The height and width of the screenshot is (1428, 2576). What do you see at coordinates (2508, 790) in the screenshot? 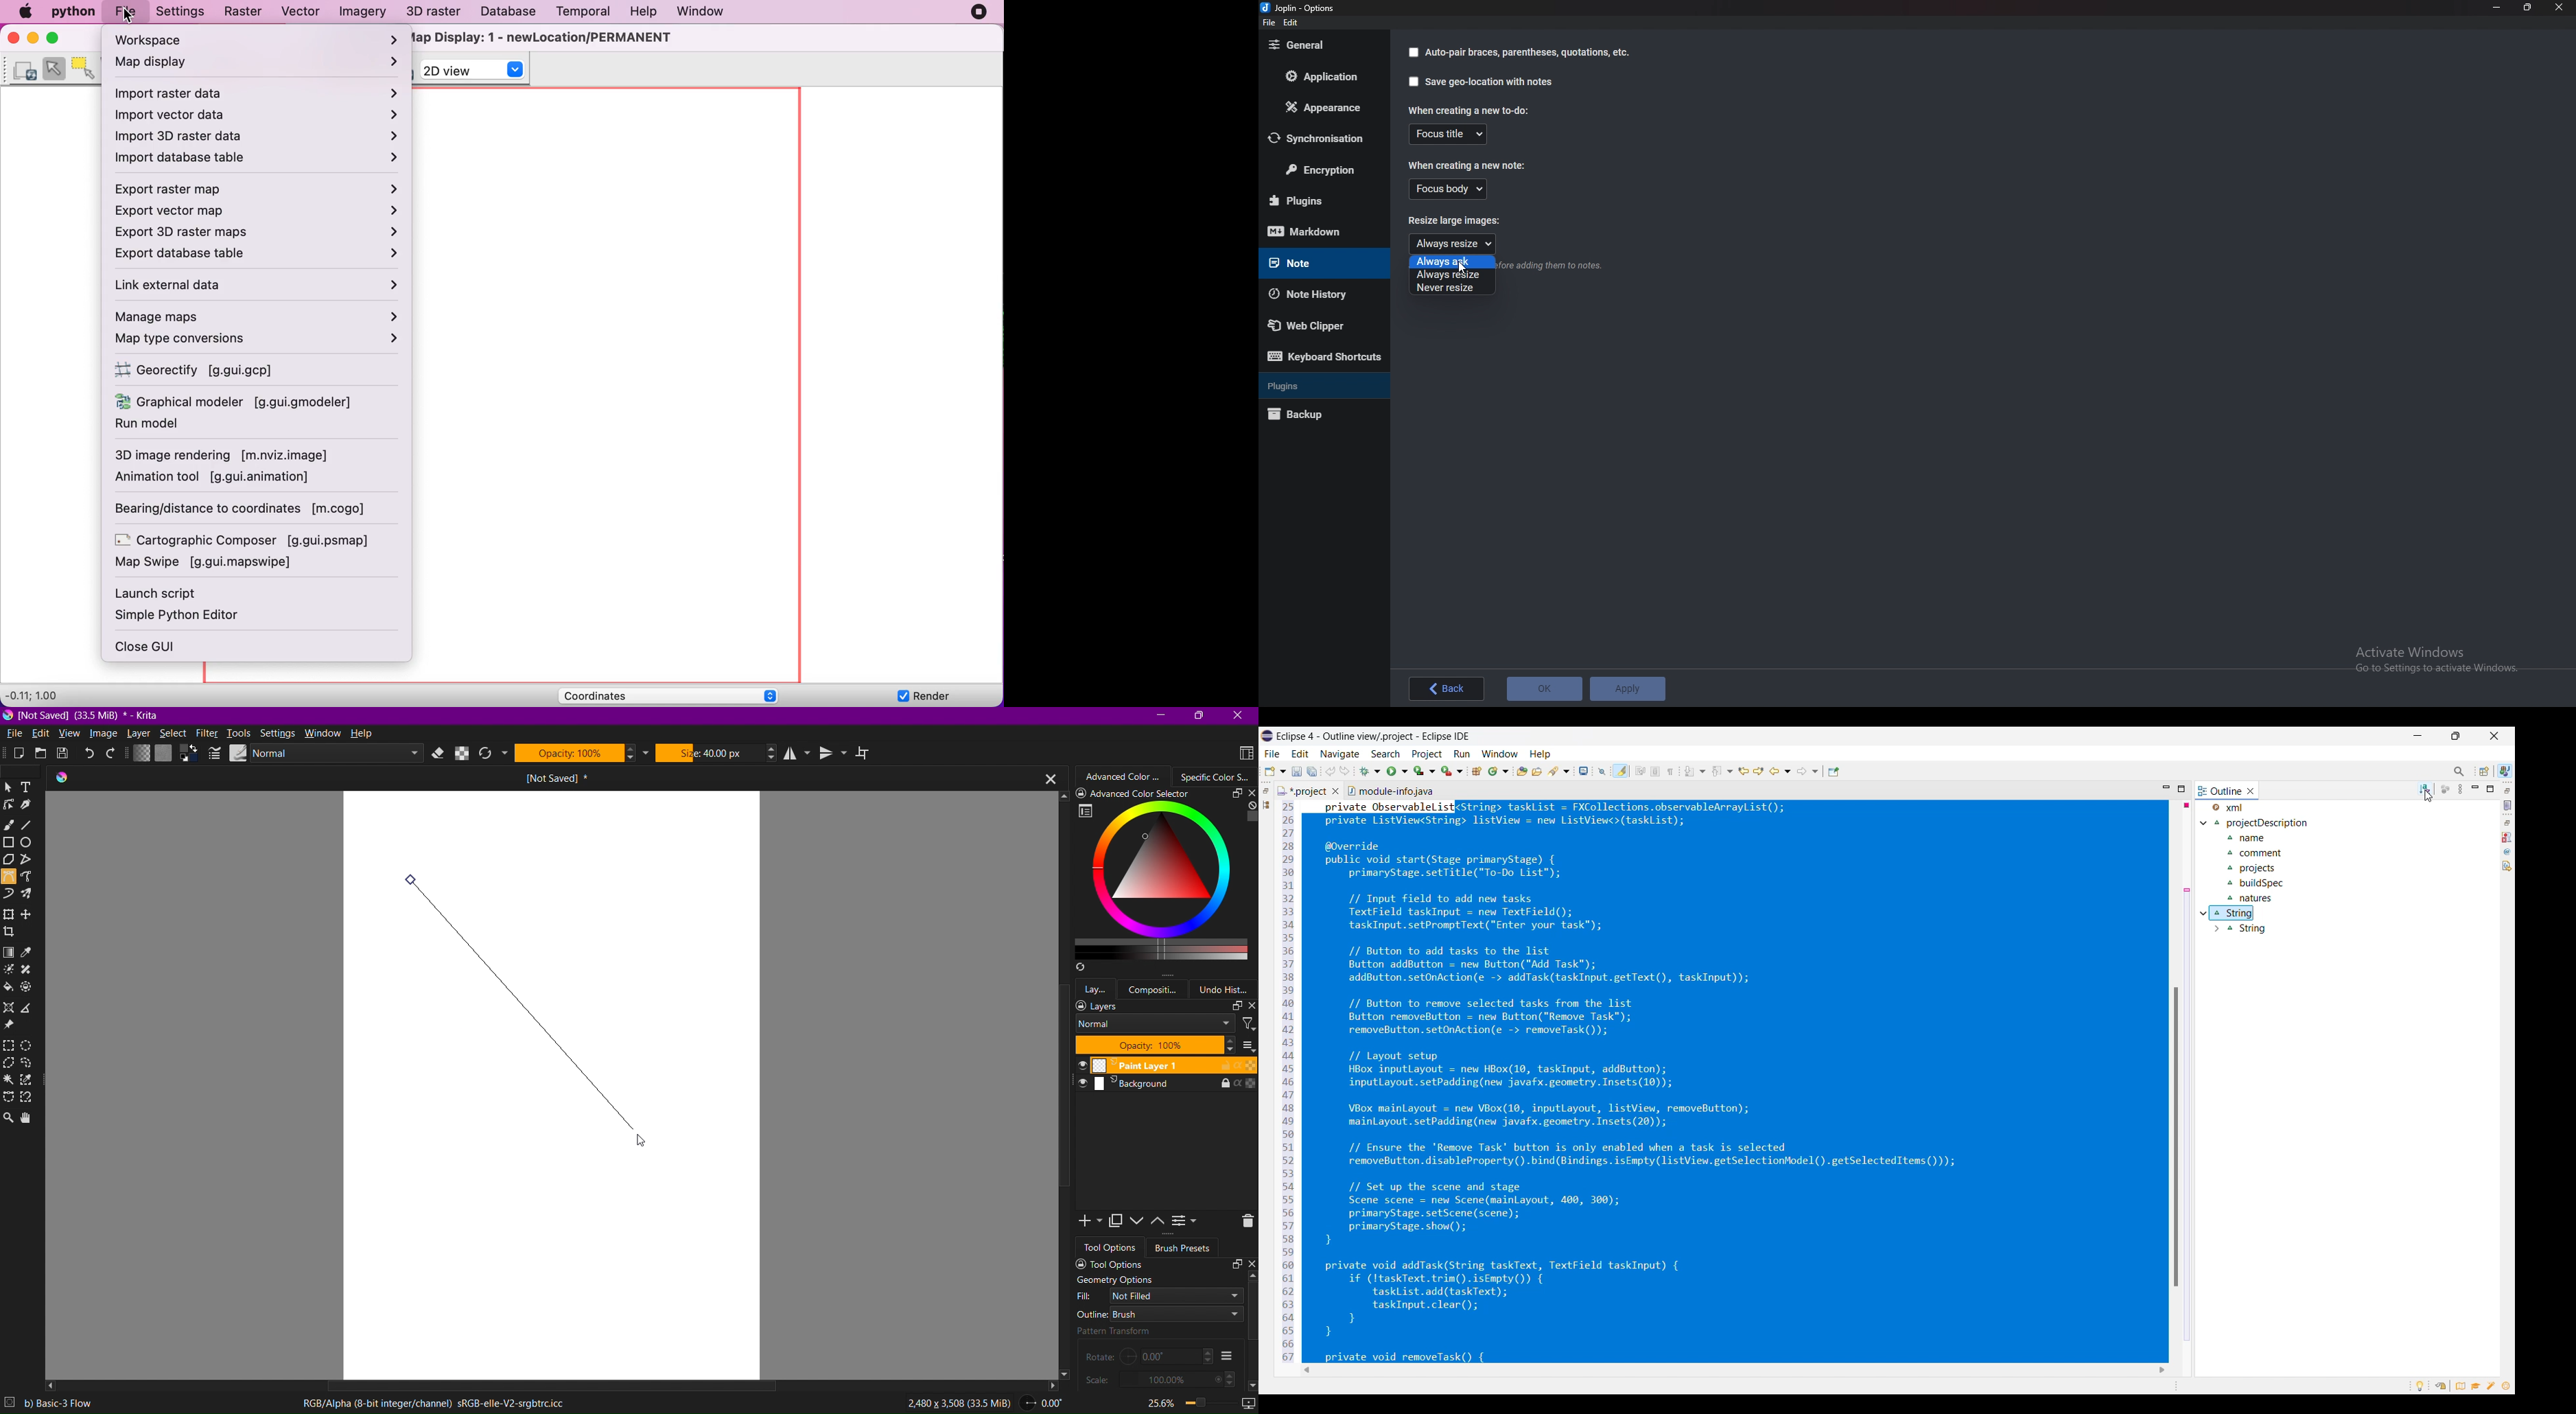
I see `Restore` at bounding box center [2508, 790].